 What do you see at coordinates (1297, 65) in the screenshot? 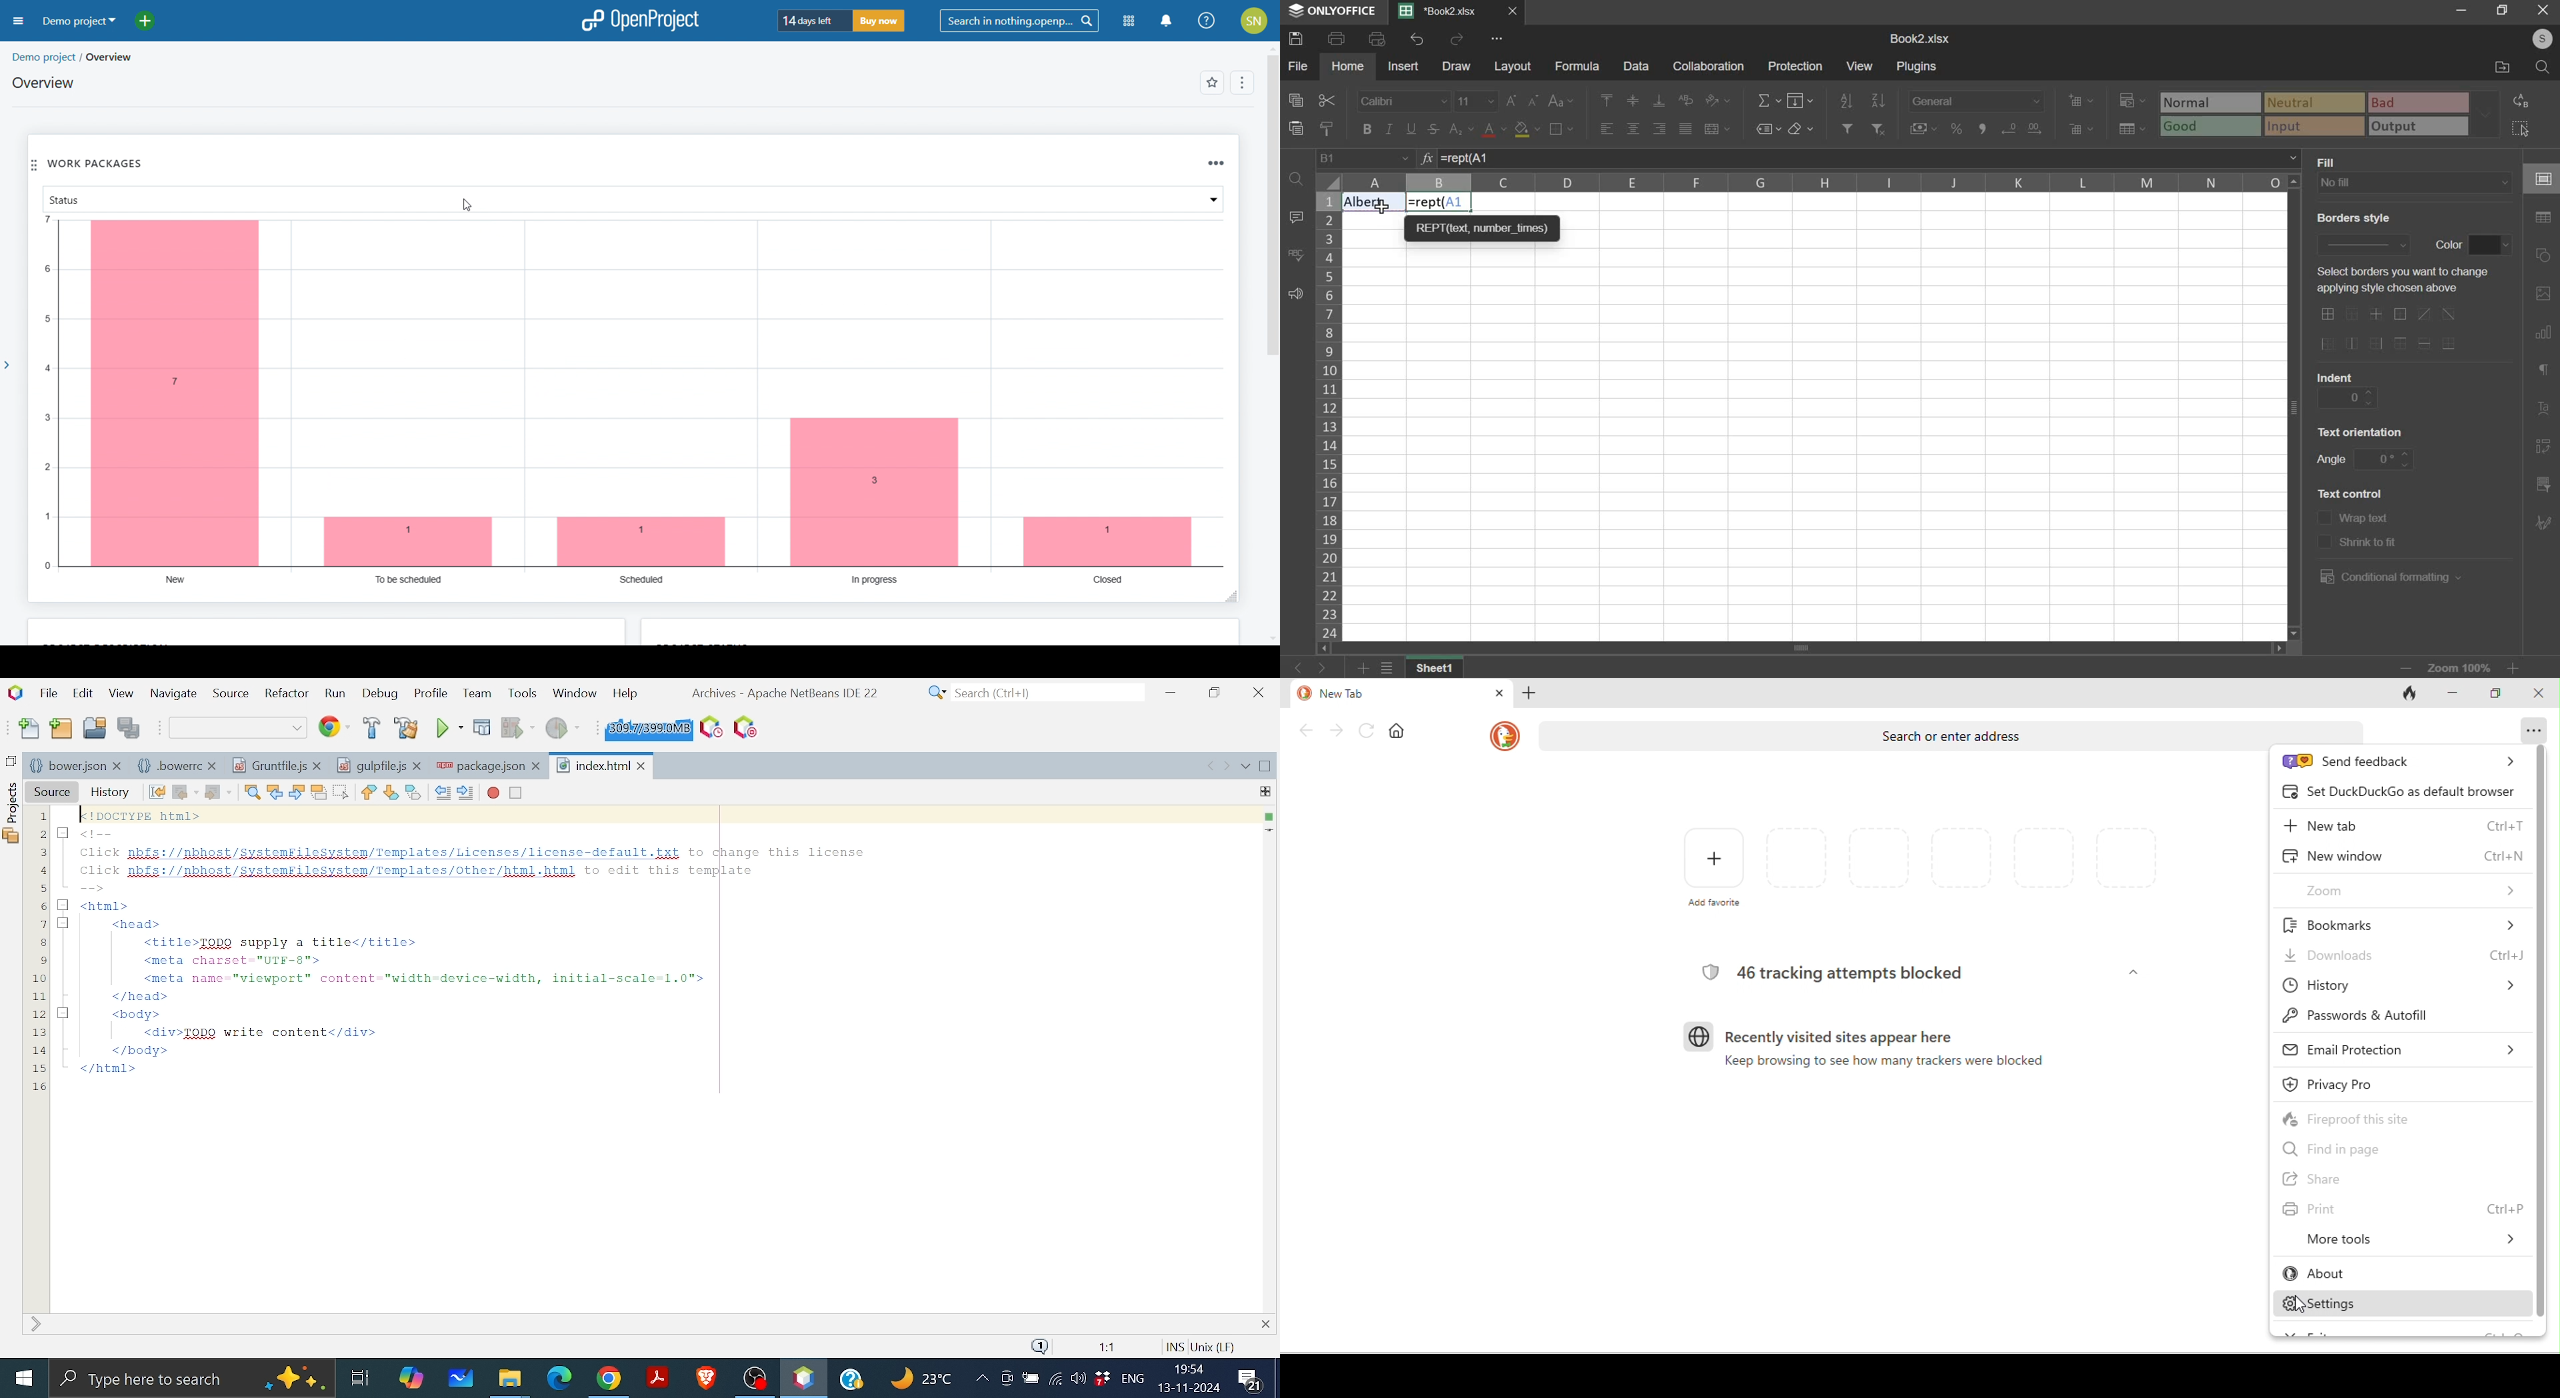
I see `file` at bounding box center [1297, 65].